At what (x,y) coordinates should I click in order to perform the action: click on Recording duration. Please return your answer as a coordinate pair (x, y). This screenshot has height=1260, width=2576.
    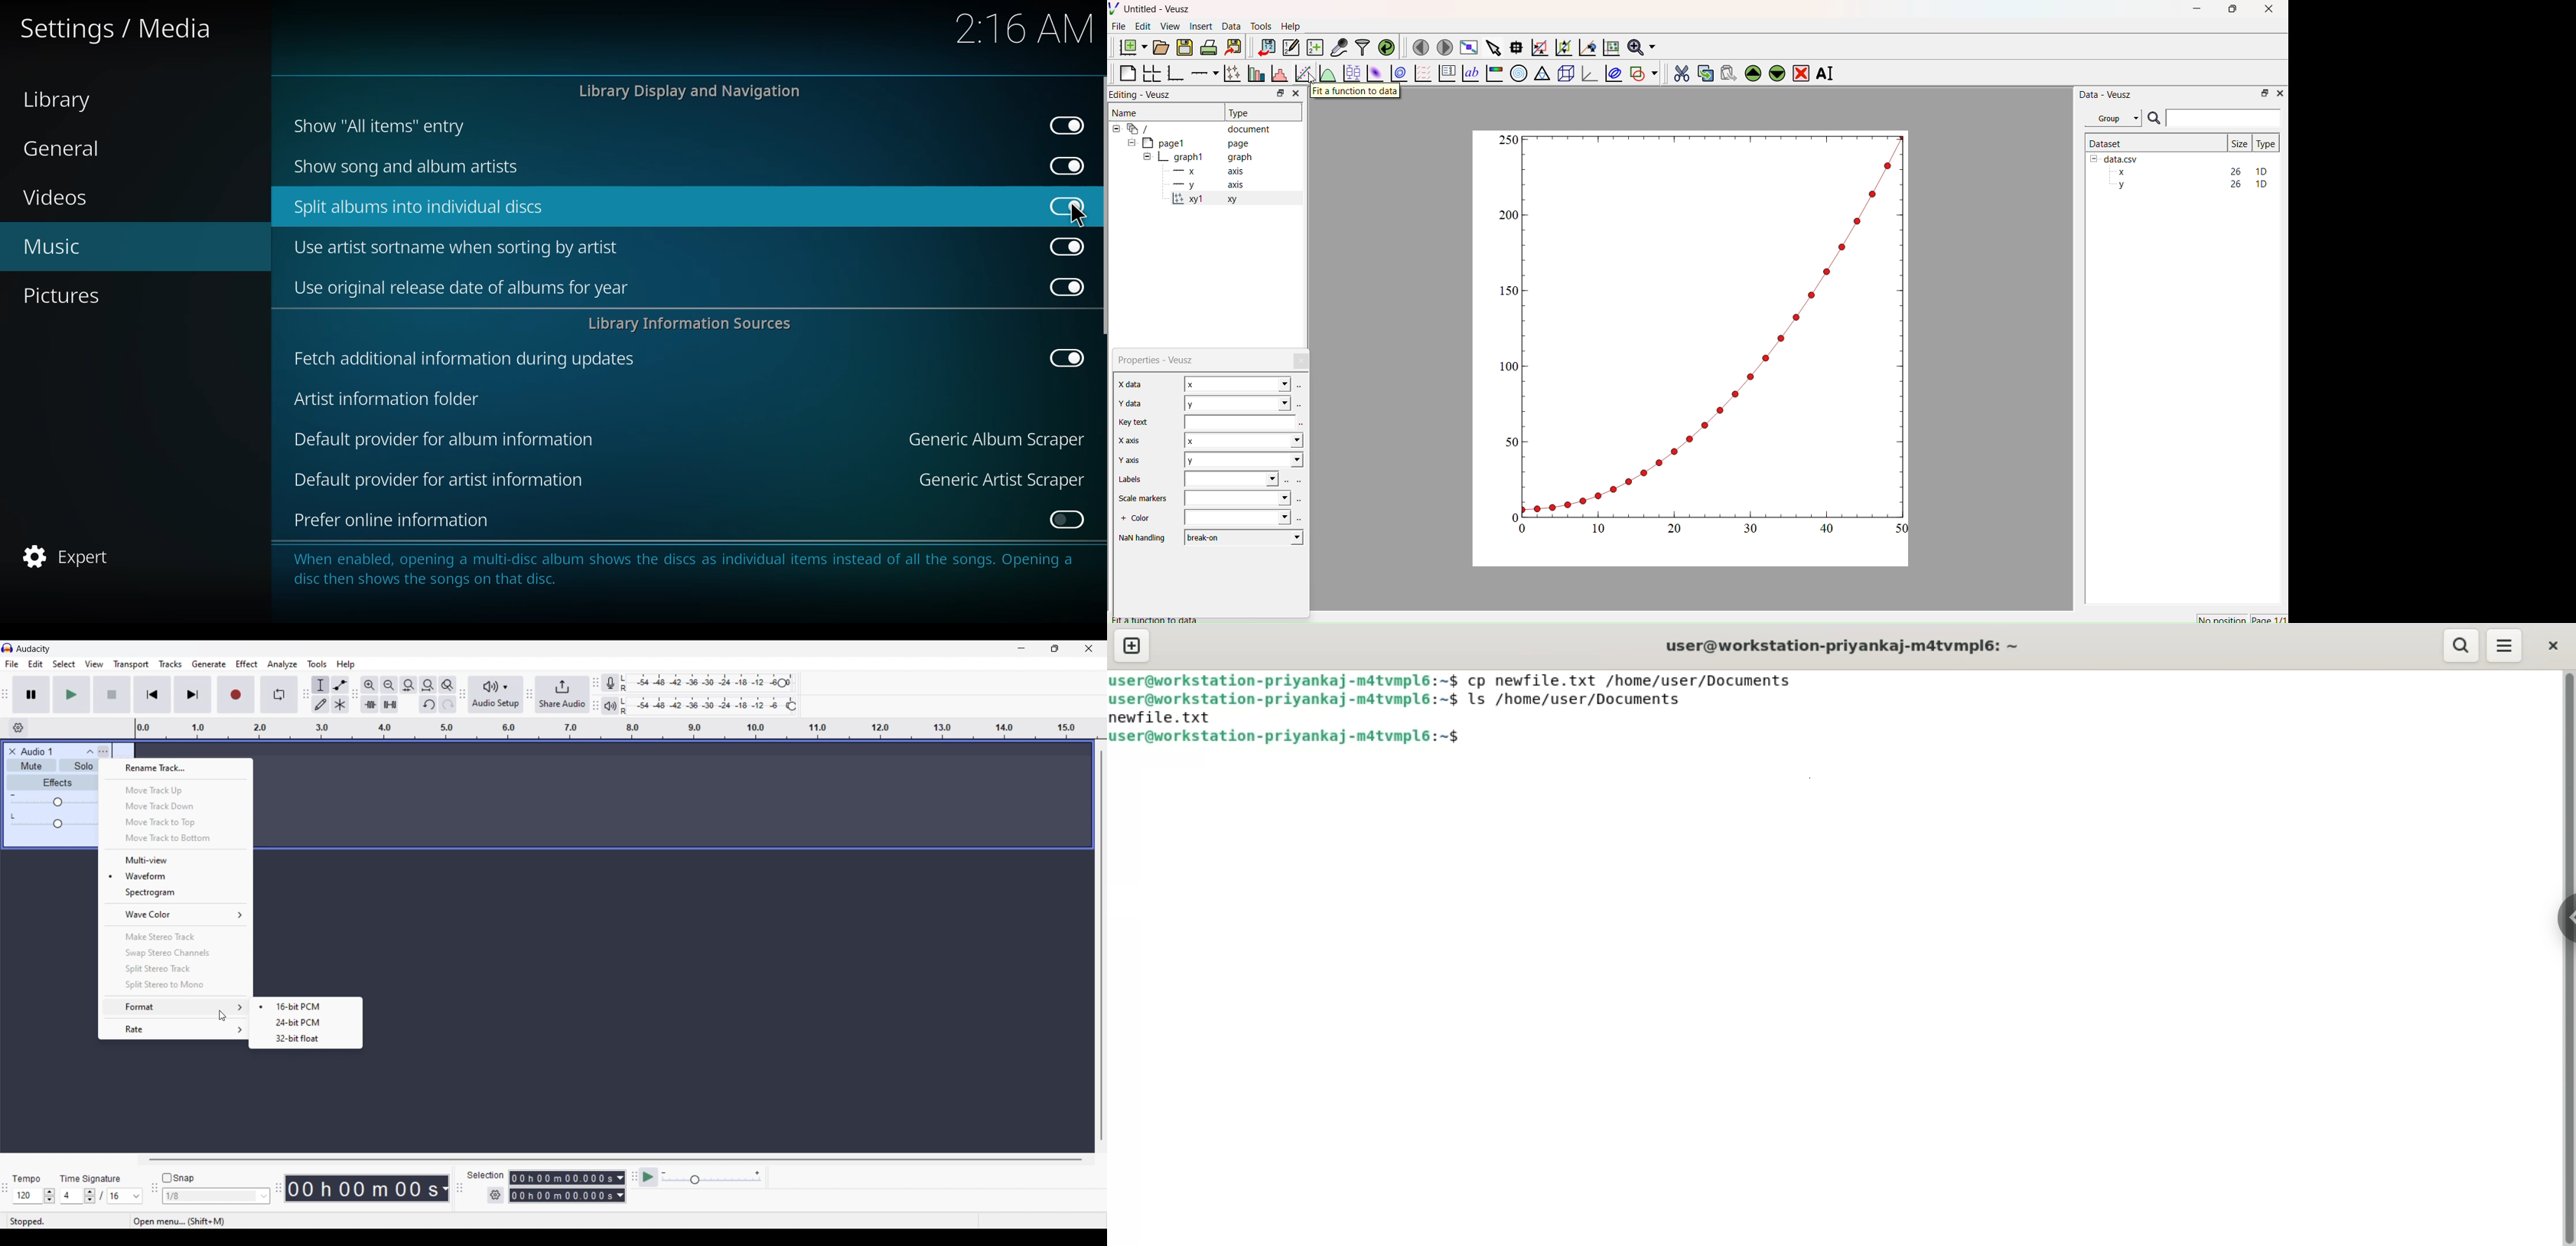
    Looking at the image, I should click on (560, 1187).